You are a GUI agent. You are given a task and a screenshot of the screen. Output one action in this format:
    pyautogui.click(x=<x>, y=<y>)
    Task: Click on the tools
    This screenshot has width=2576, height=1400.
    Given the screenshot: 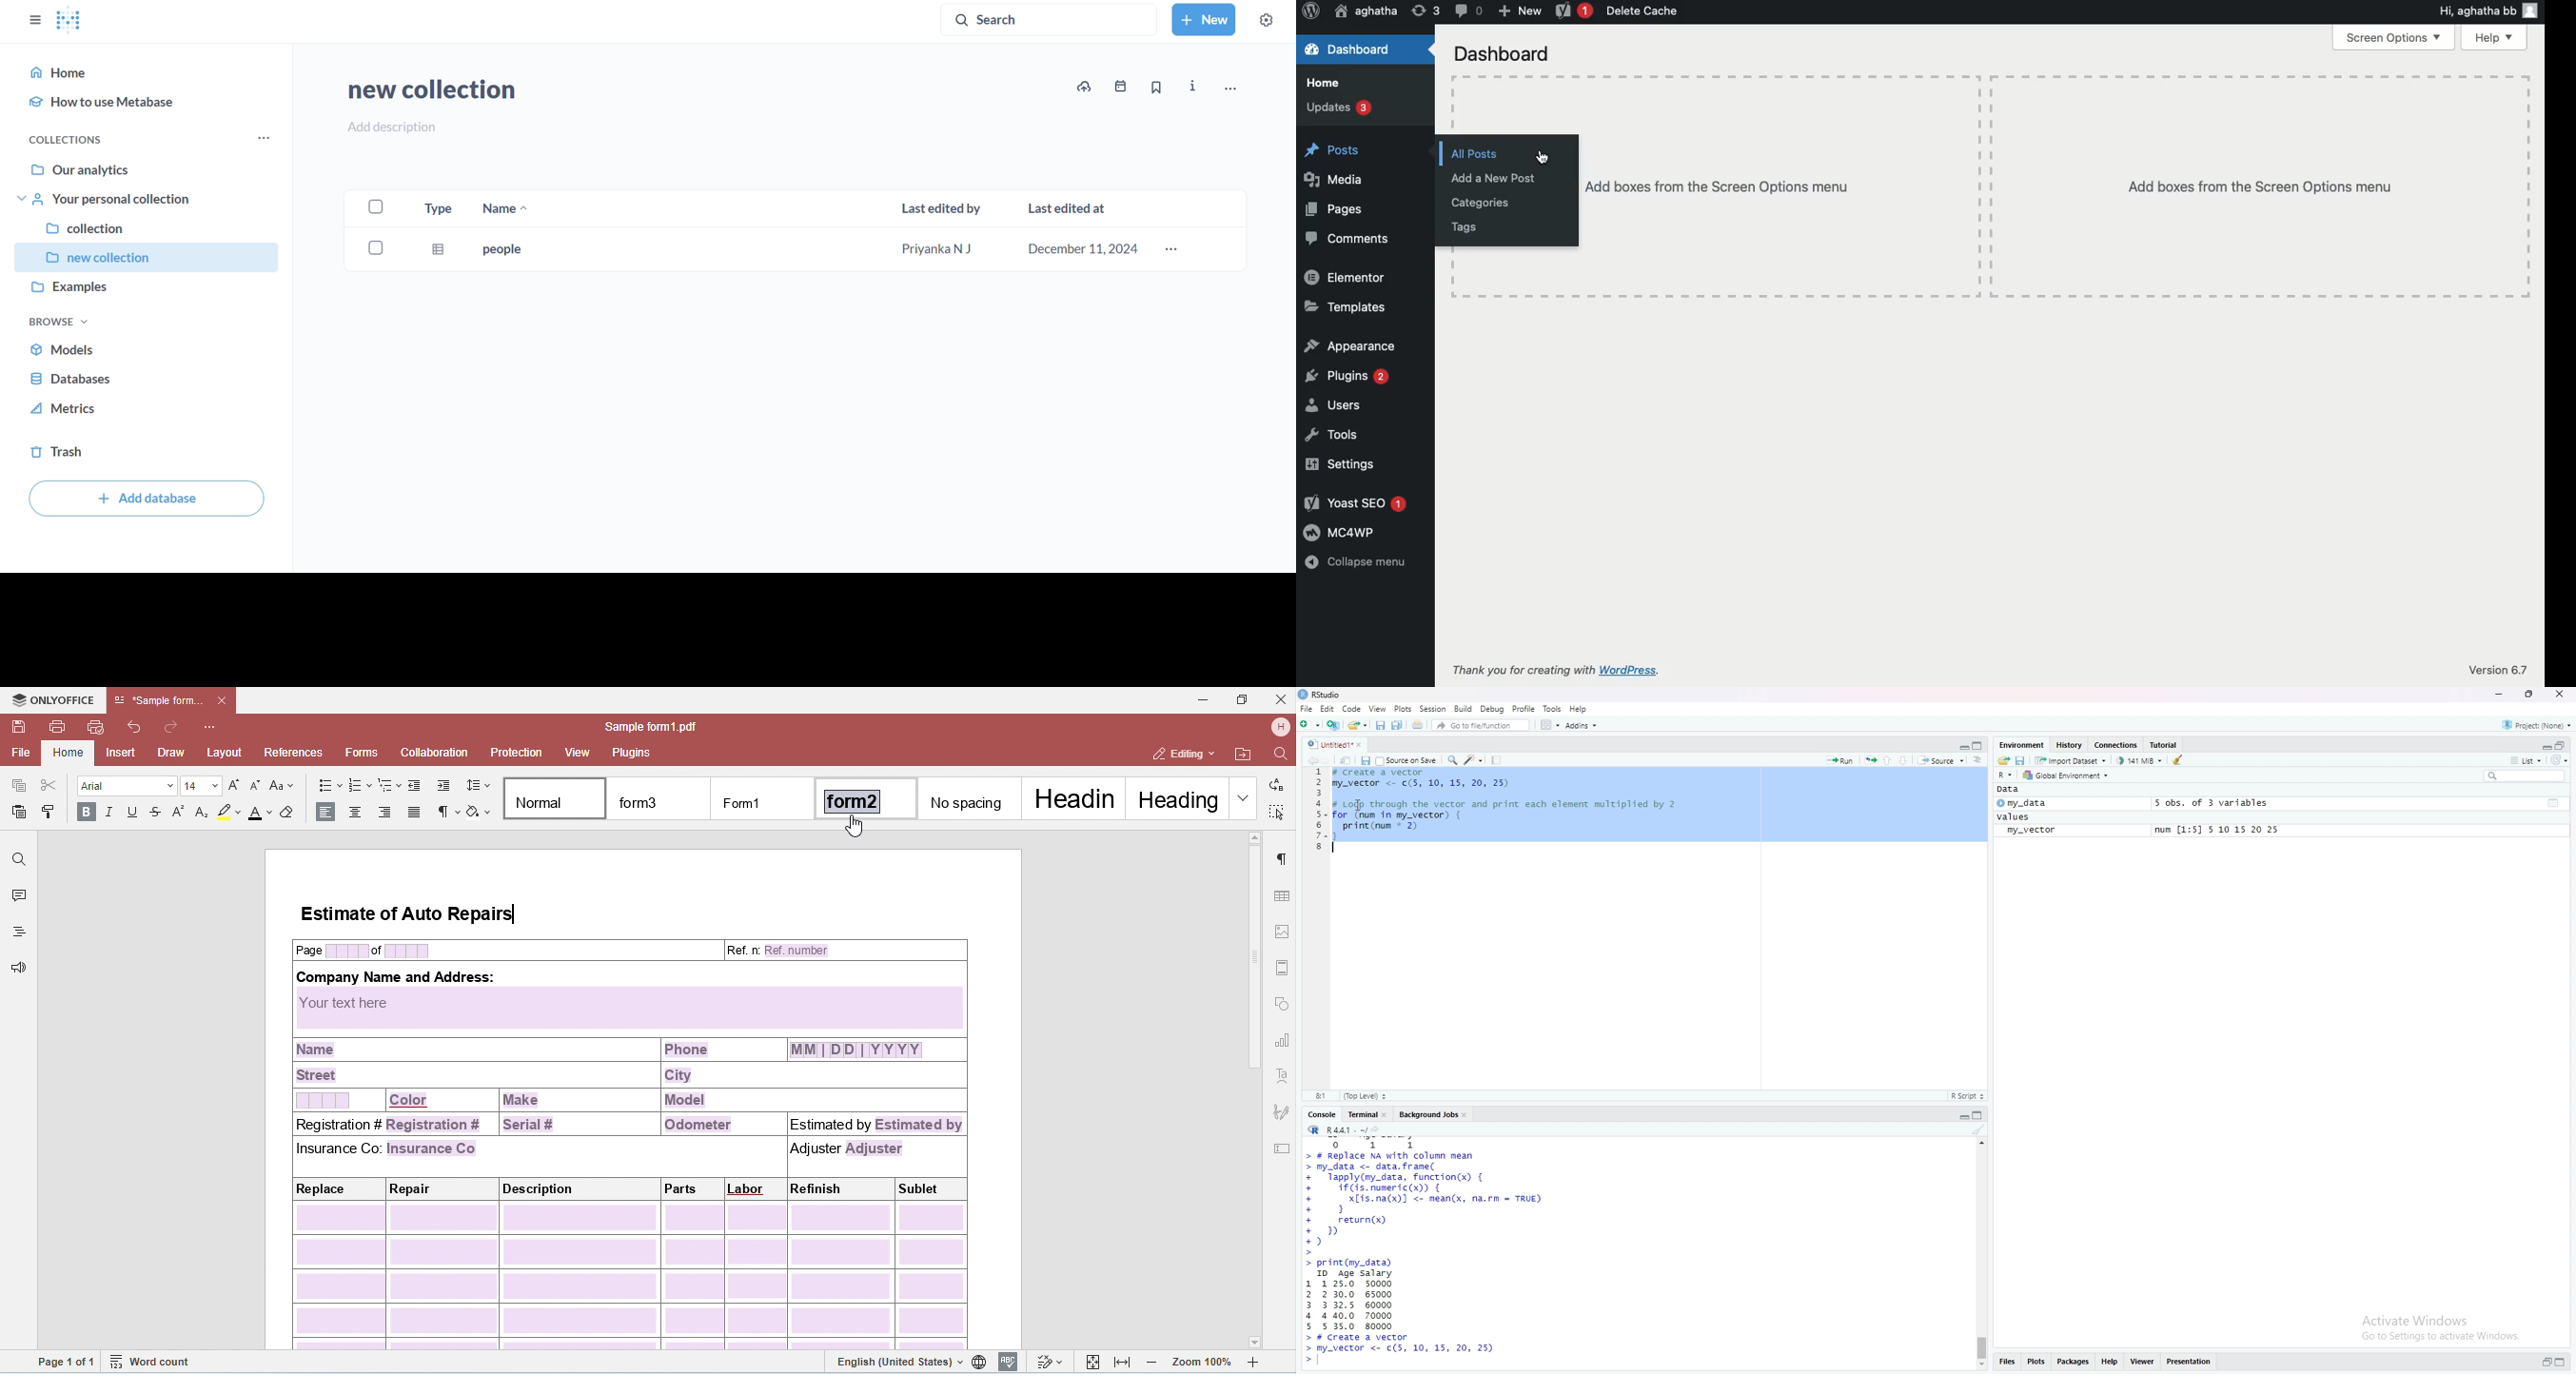 What is the action you would take?
    pyautogui.click(x=1553, y=708)
    